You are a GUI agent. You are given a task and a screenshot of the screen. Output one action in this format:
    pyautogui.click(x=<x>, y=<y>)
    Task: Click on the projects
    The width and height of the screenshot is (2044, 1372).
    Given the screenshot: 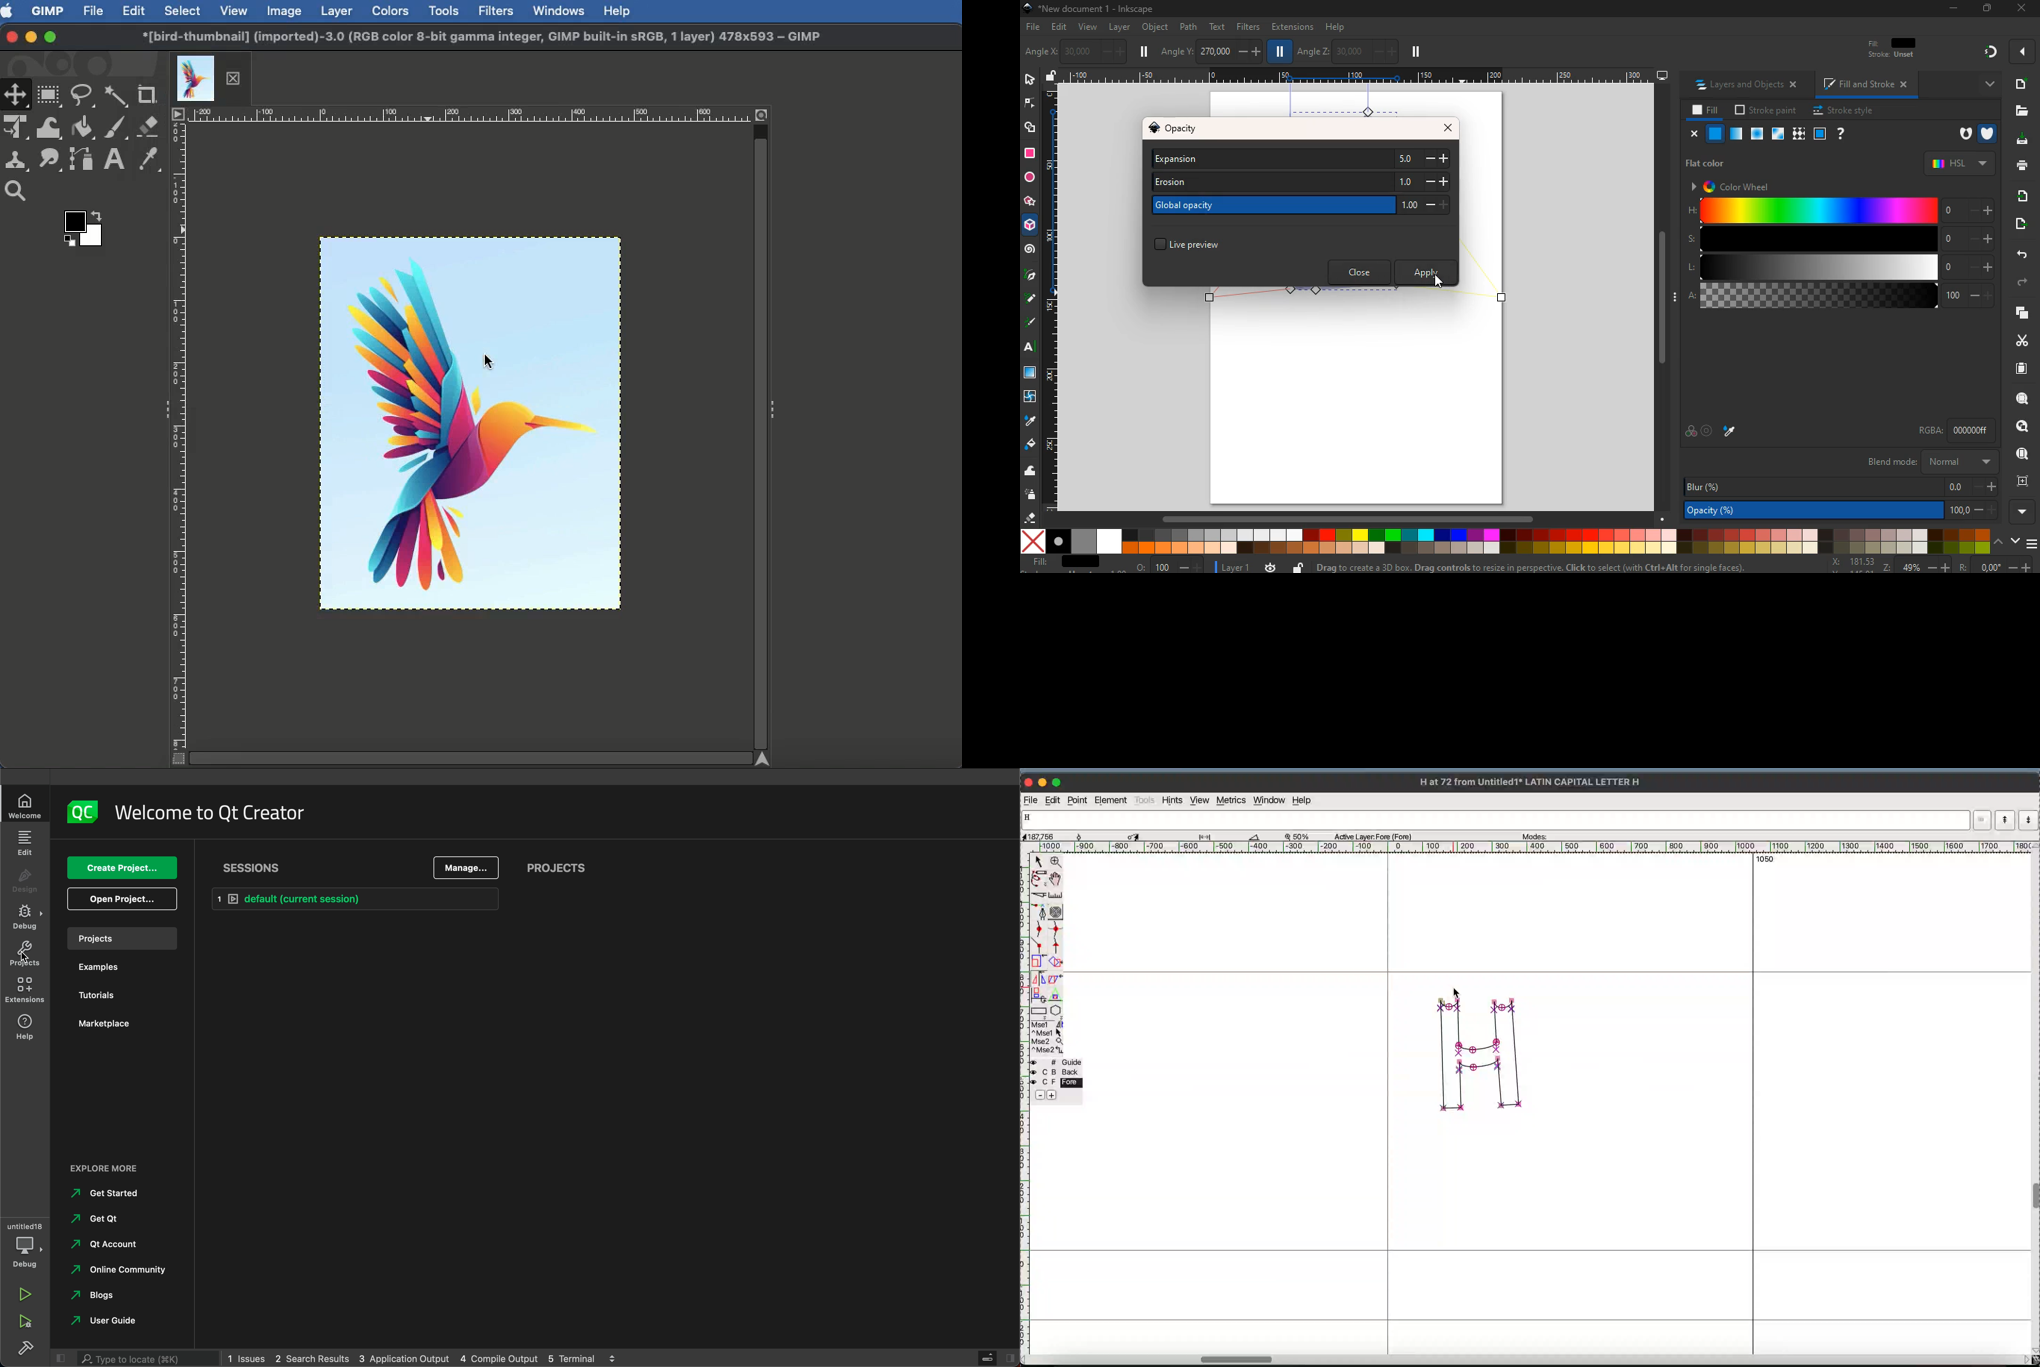 What is the action you would take?
    pyautogui.click(x=562, y=868)
    